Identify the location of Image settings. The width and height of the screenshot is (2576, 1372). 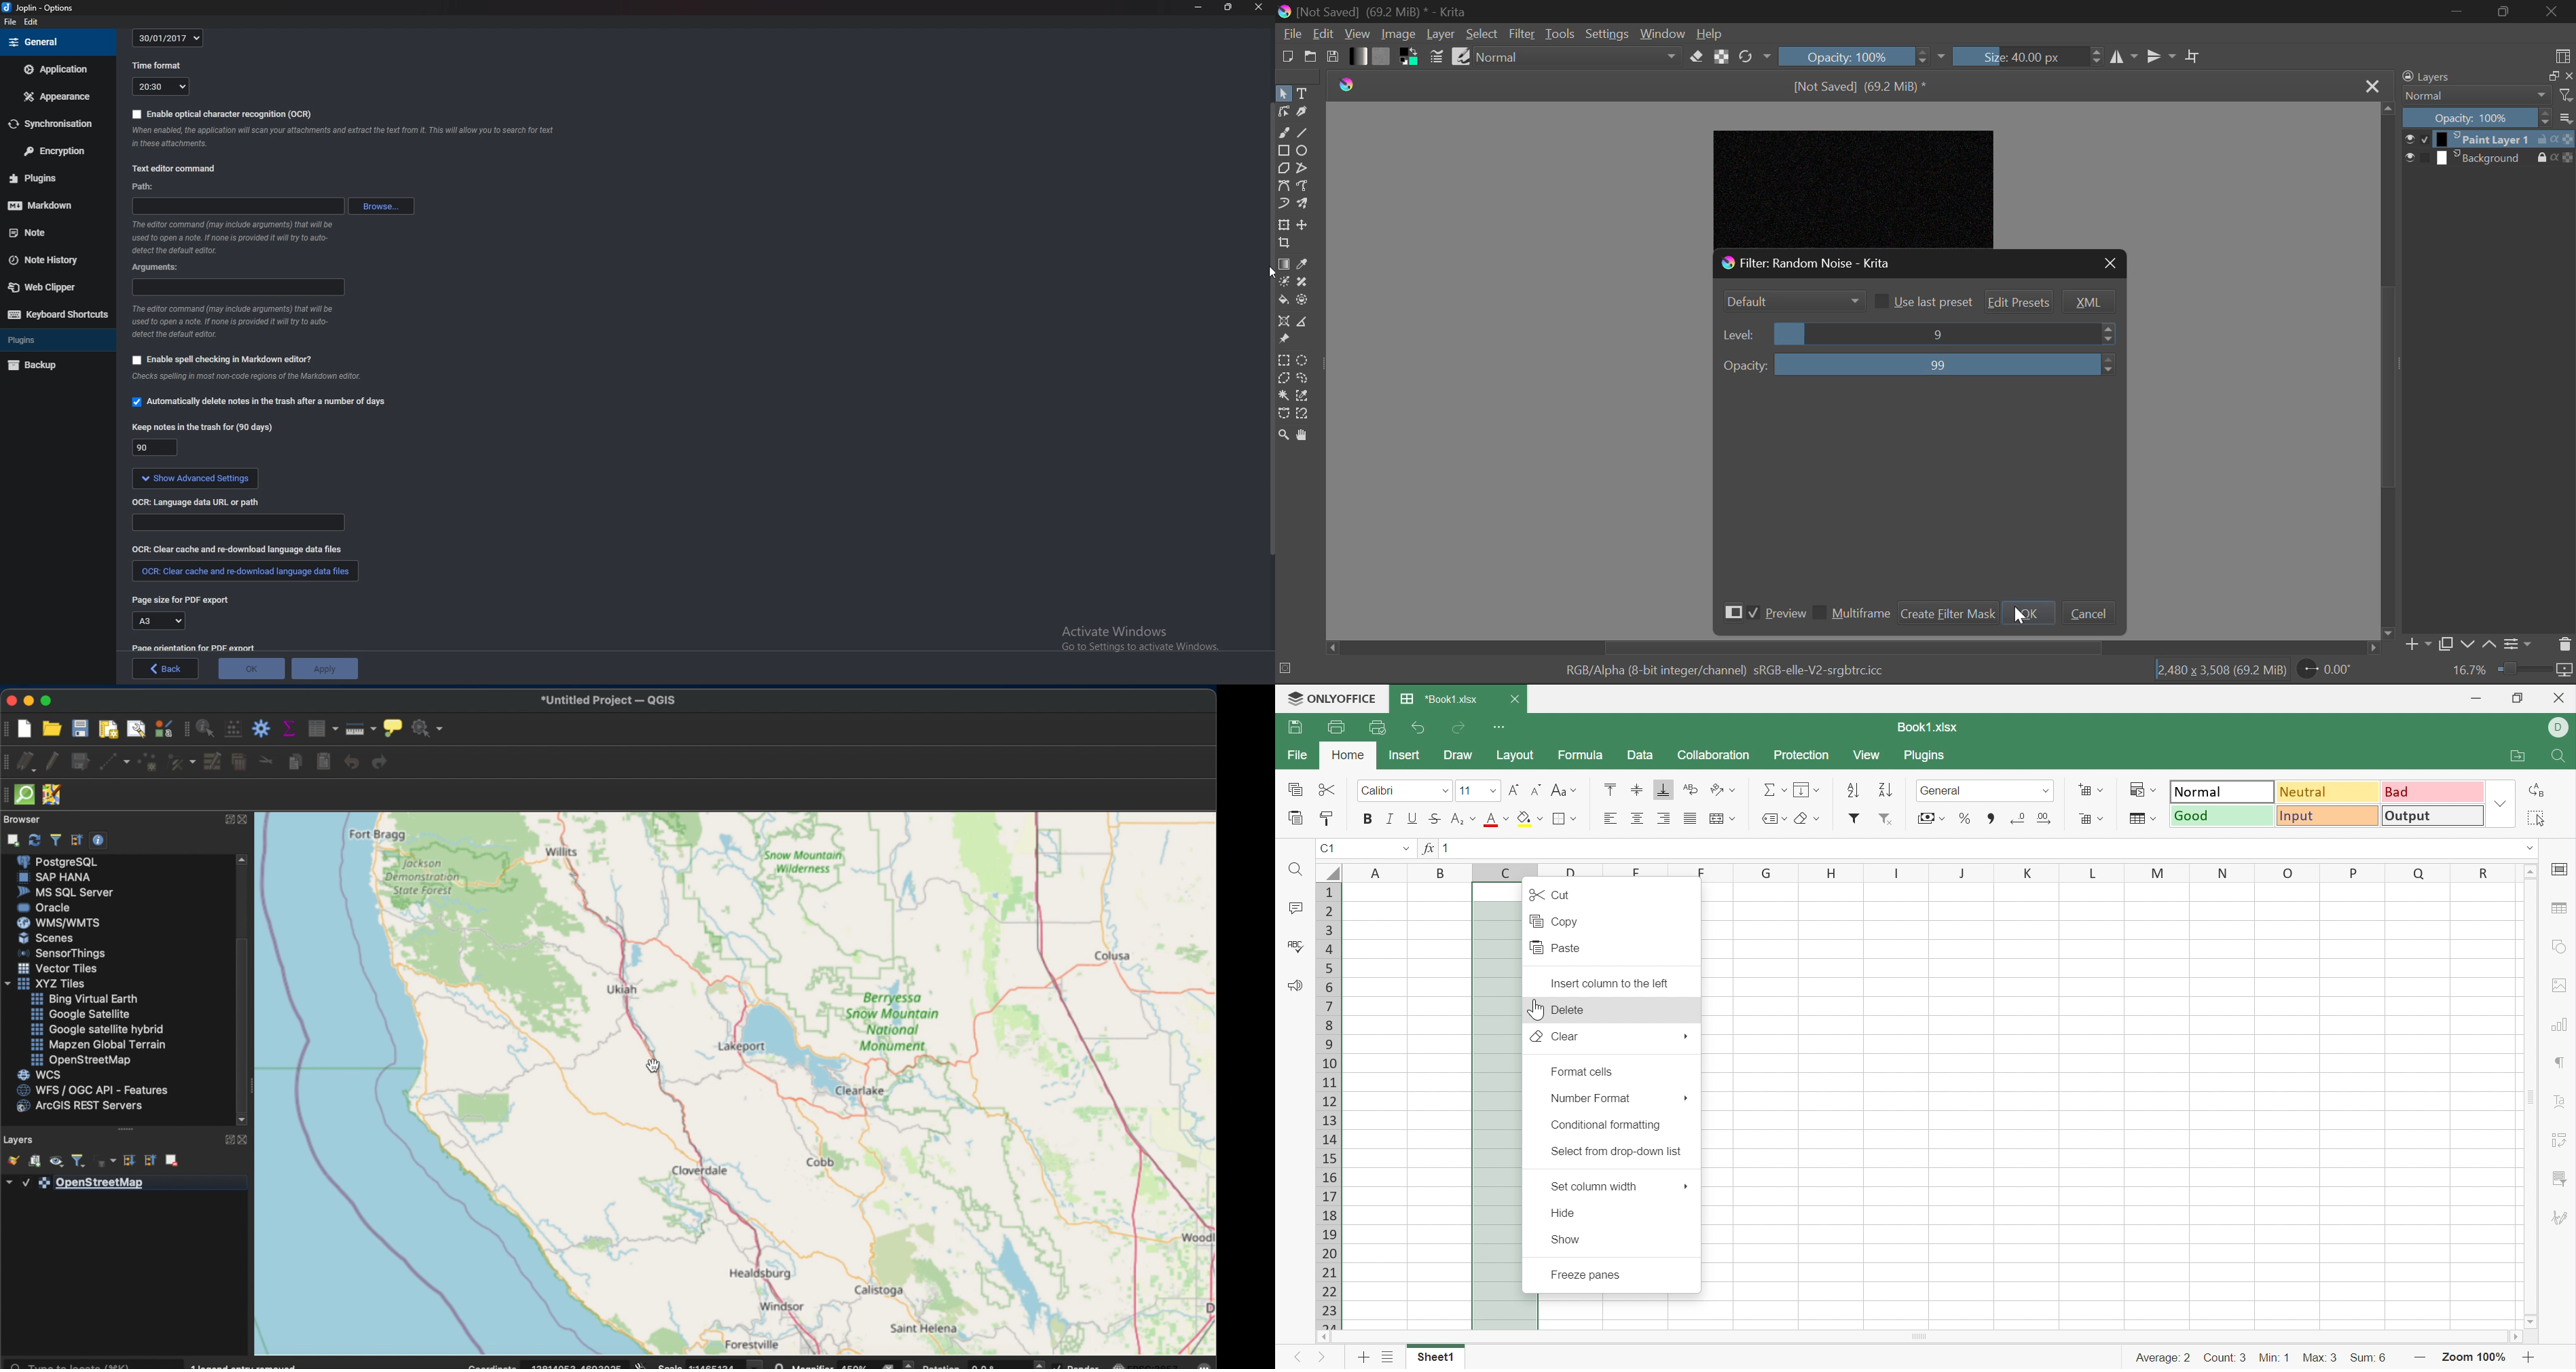
(2561, 987).